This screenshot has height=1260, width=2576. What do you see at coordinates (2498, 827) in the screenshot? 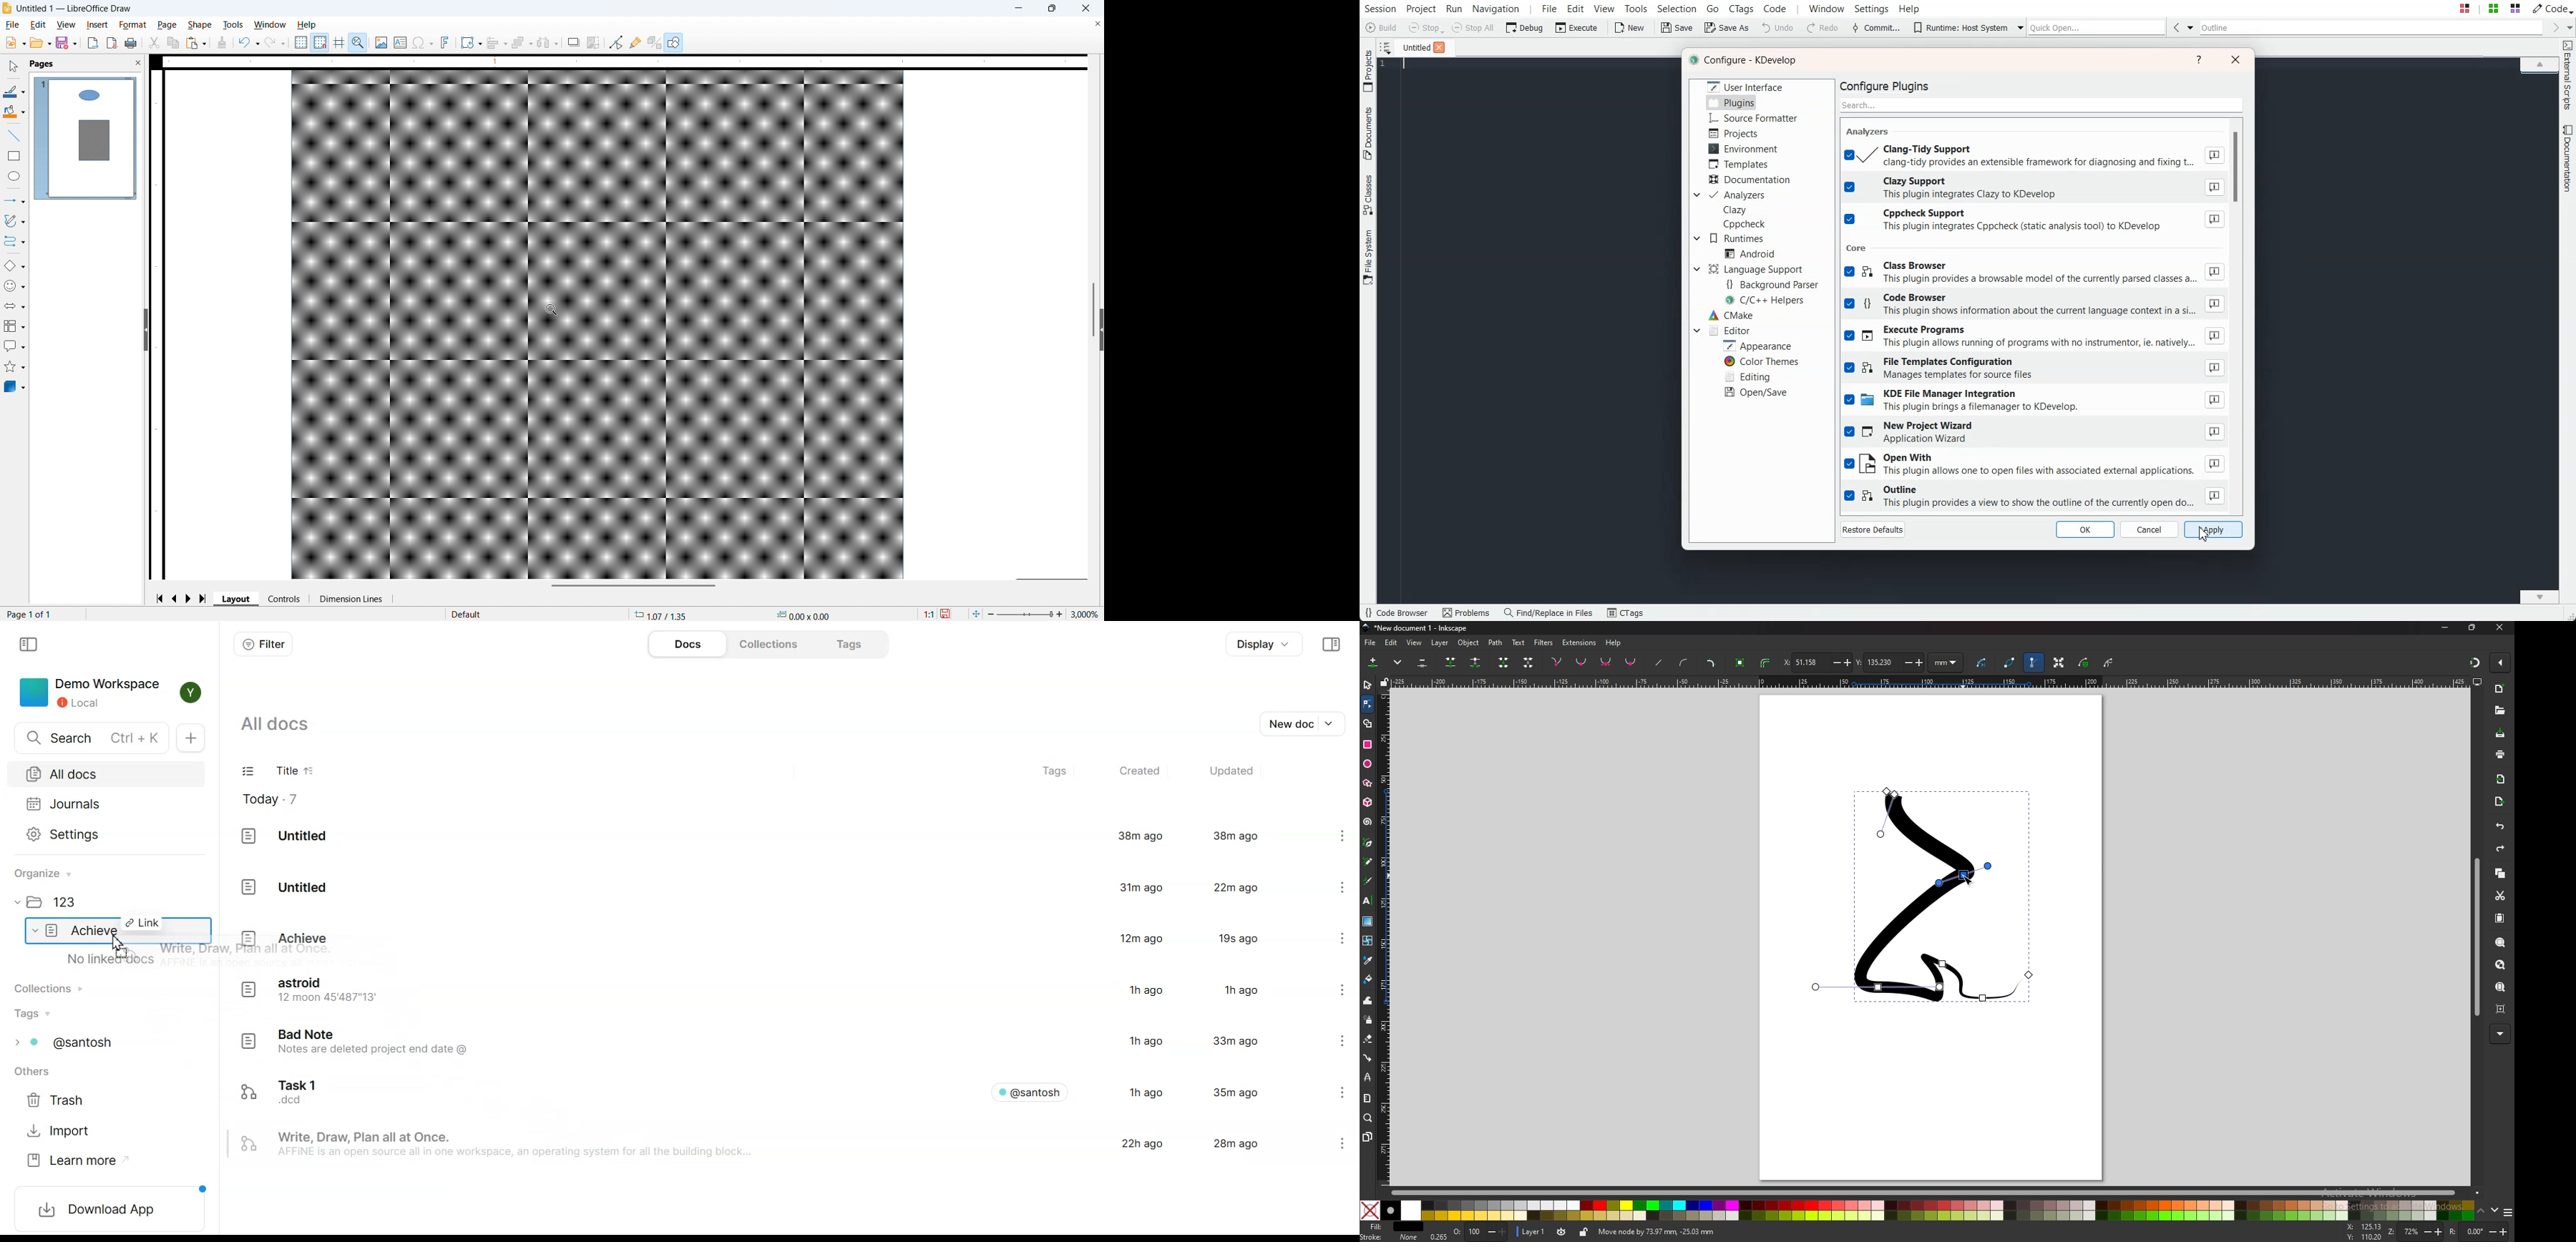
I see `undo` at bounding box center [2498, 827].